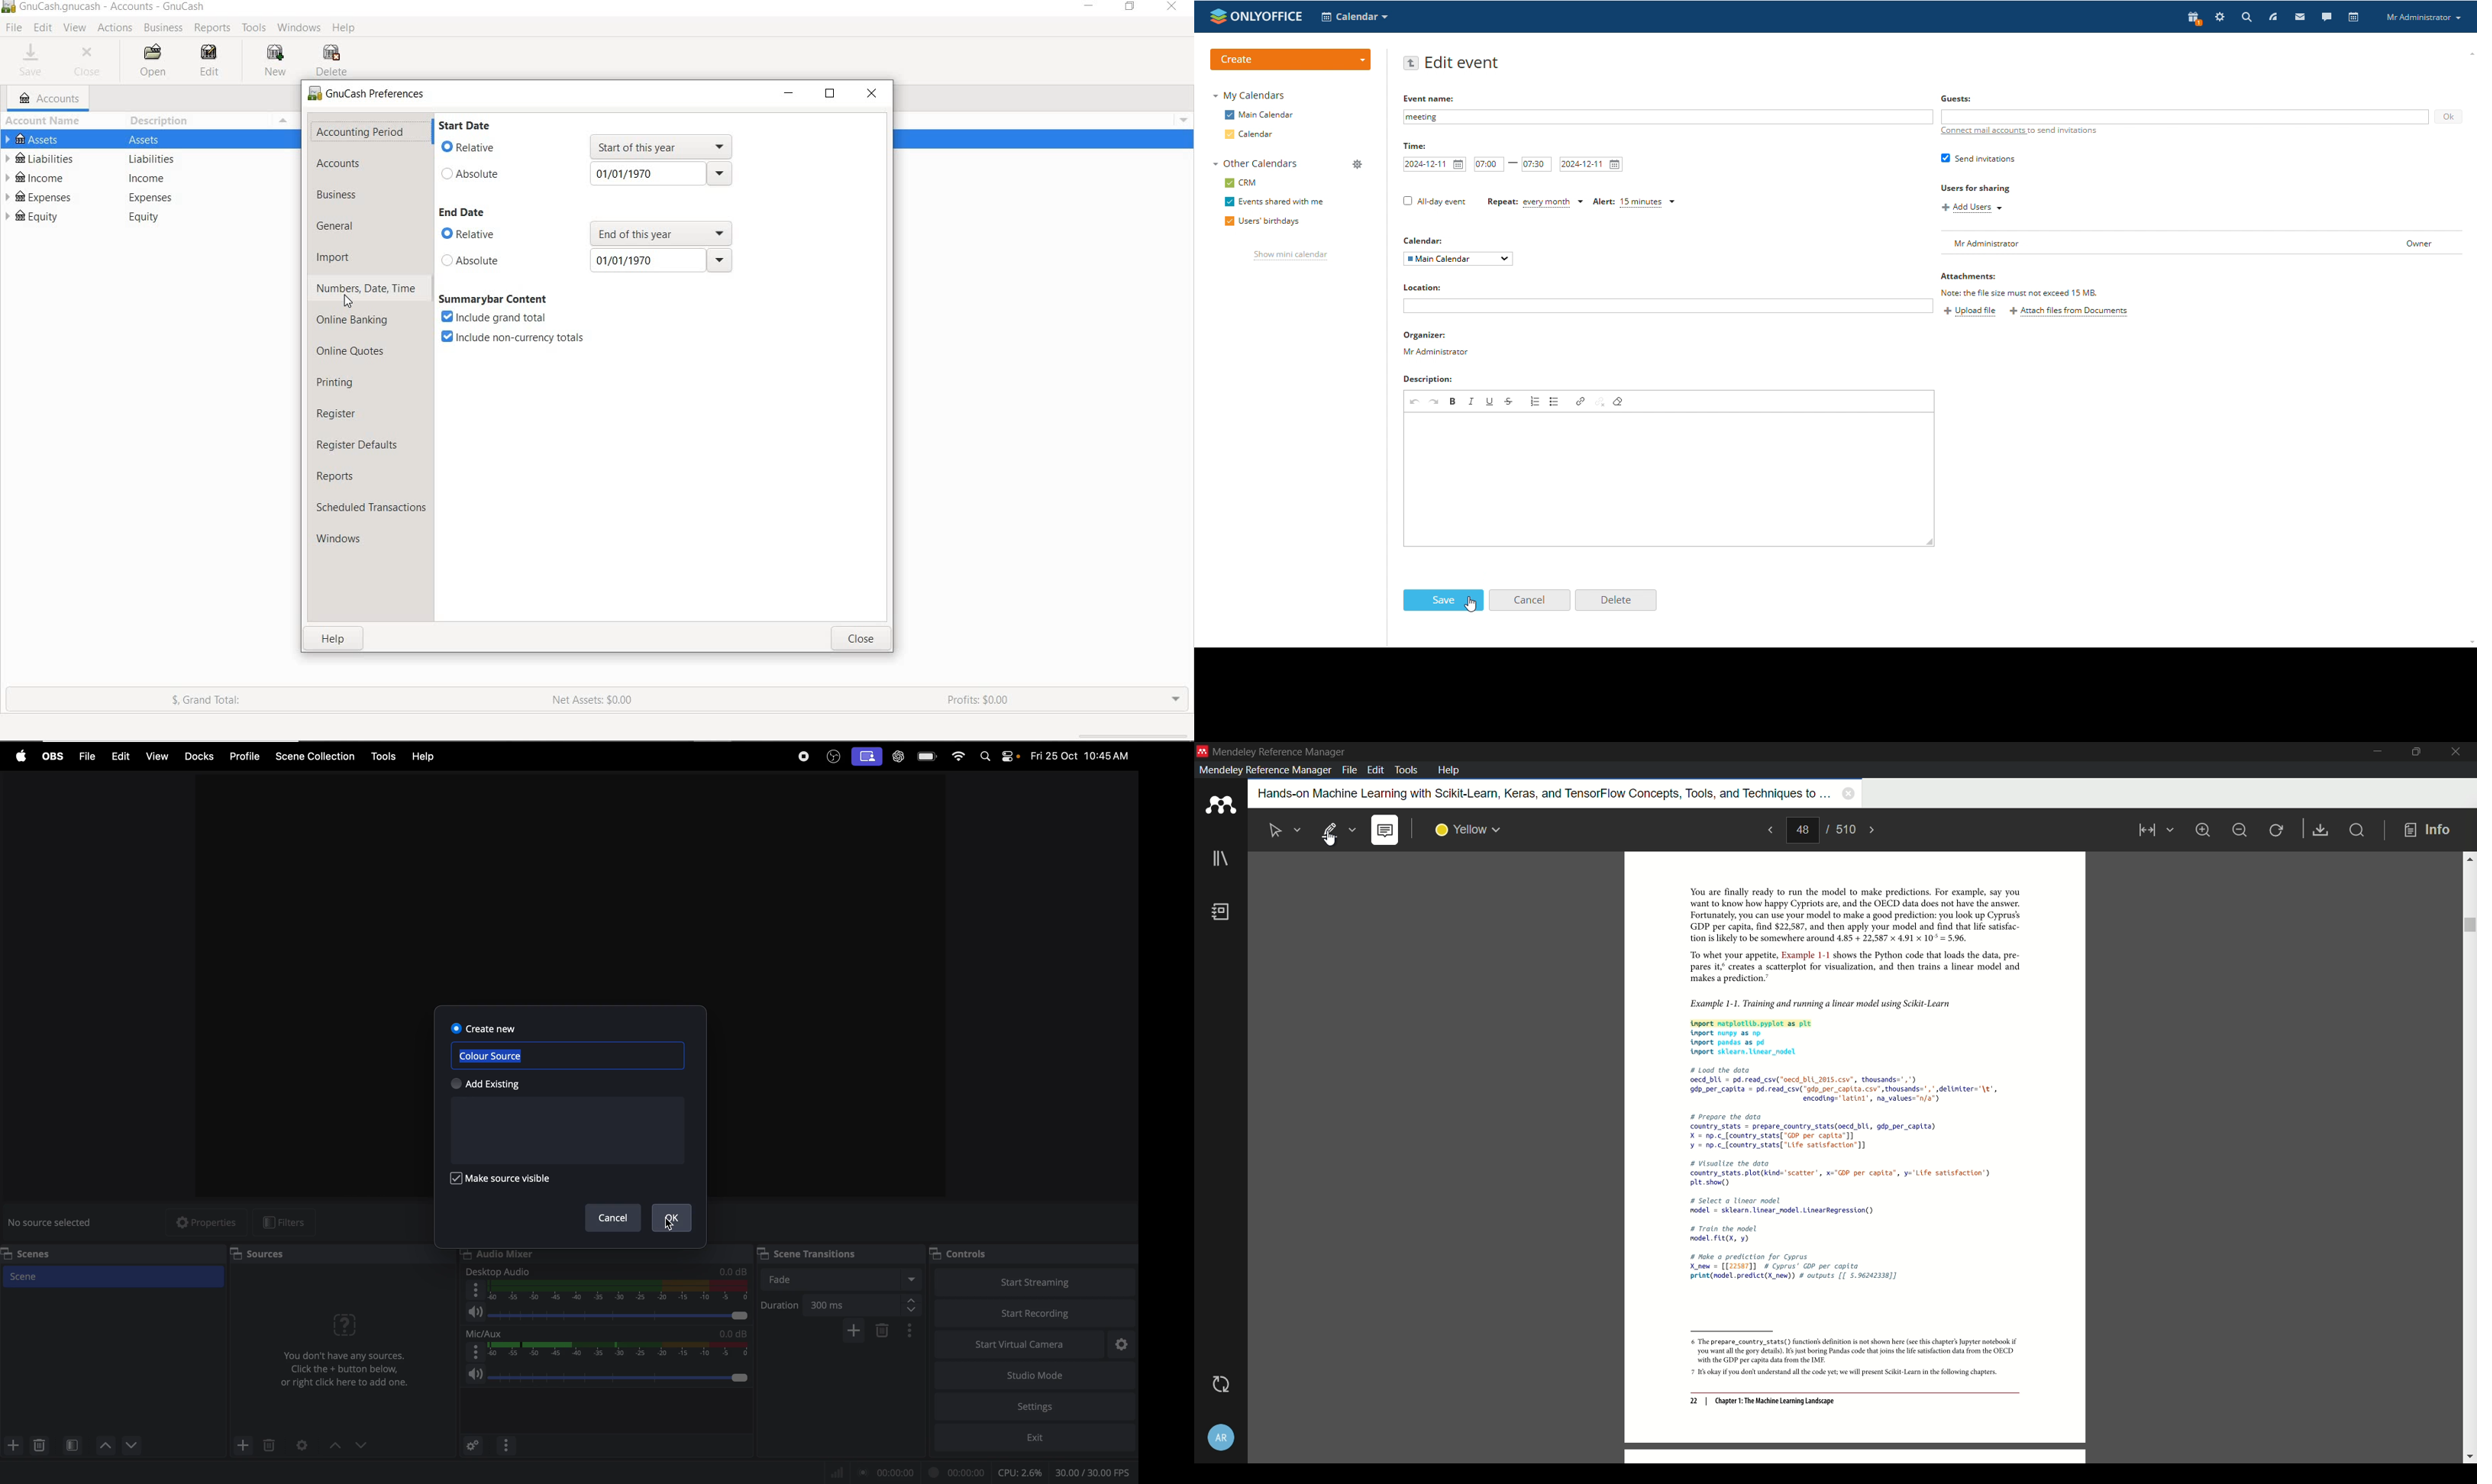  Describe the element at coordinates (302, 1446) in the screenshot. I see `Open sorce properties` at that location.